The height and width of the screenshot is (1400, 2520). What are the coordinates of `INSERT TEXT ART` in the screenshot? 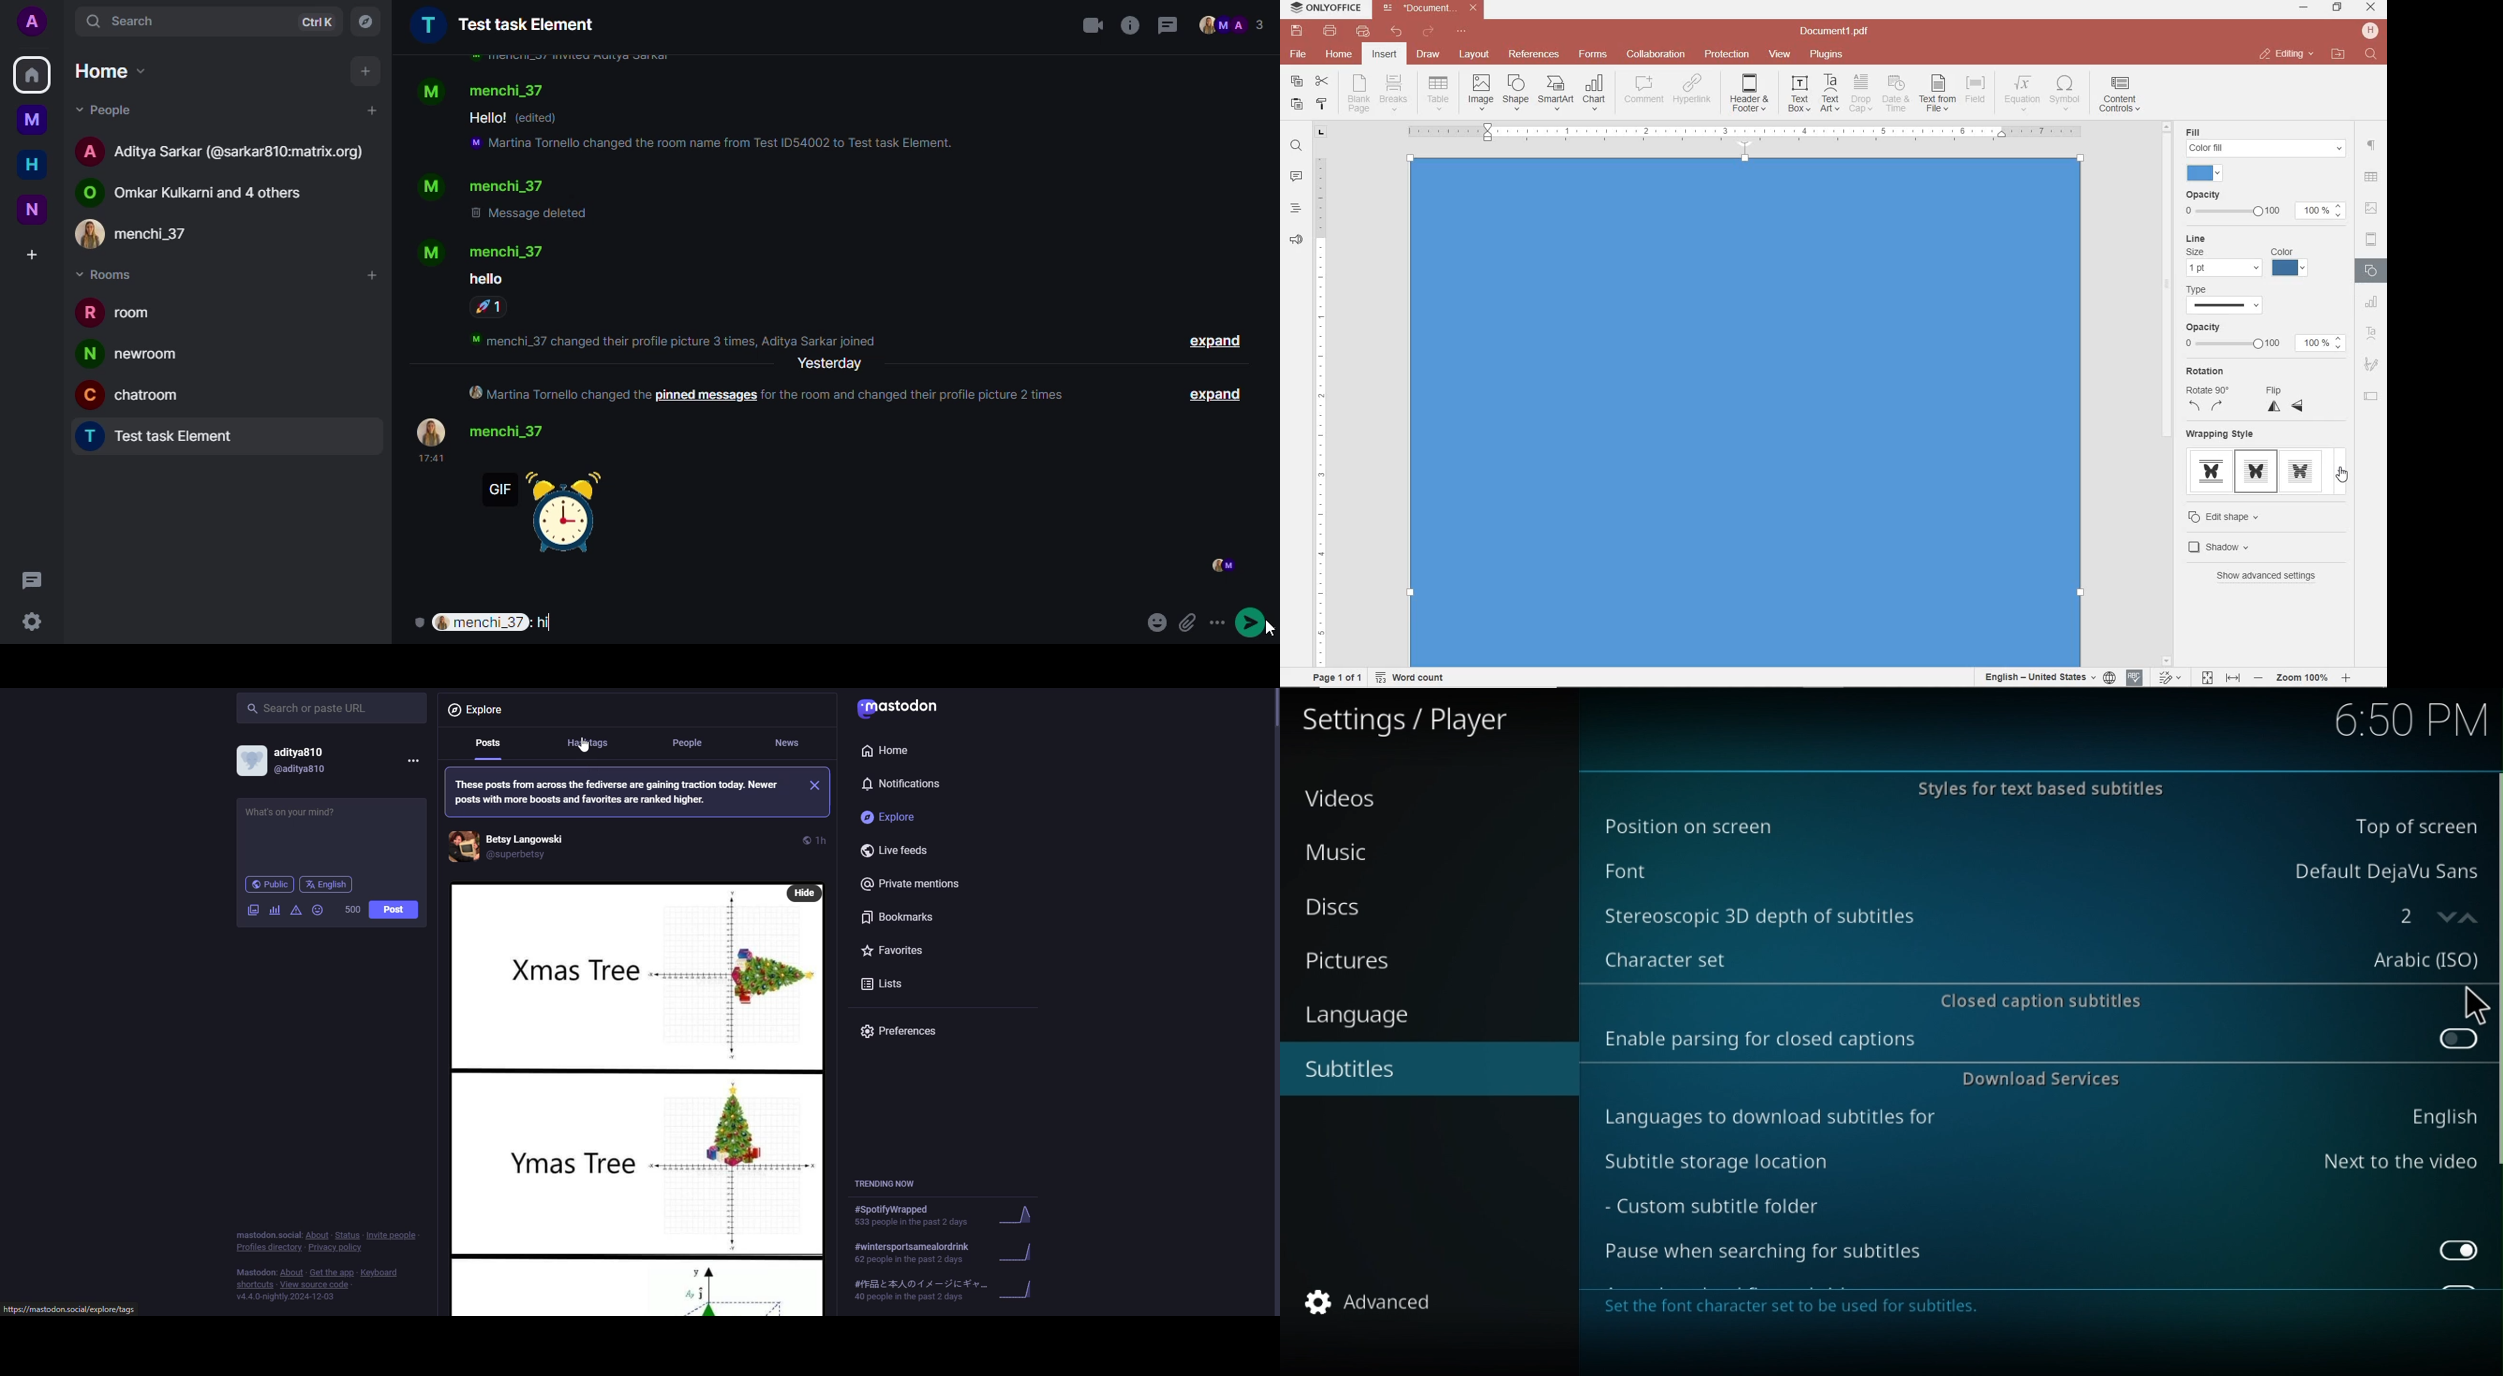 It's located at (1830, 94).